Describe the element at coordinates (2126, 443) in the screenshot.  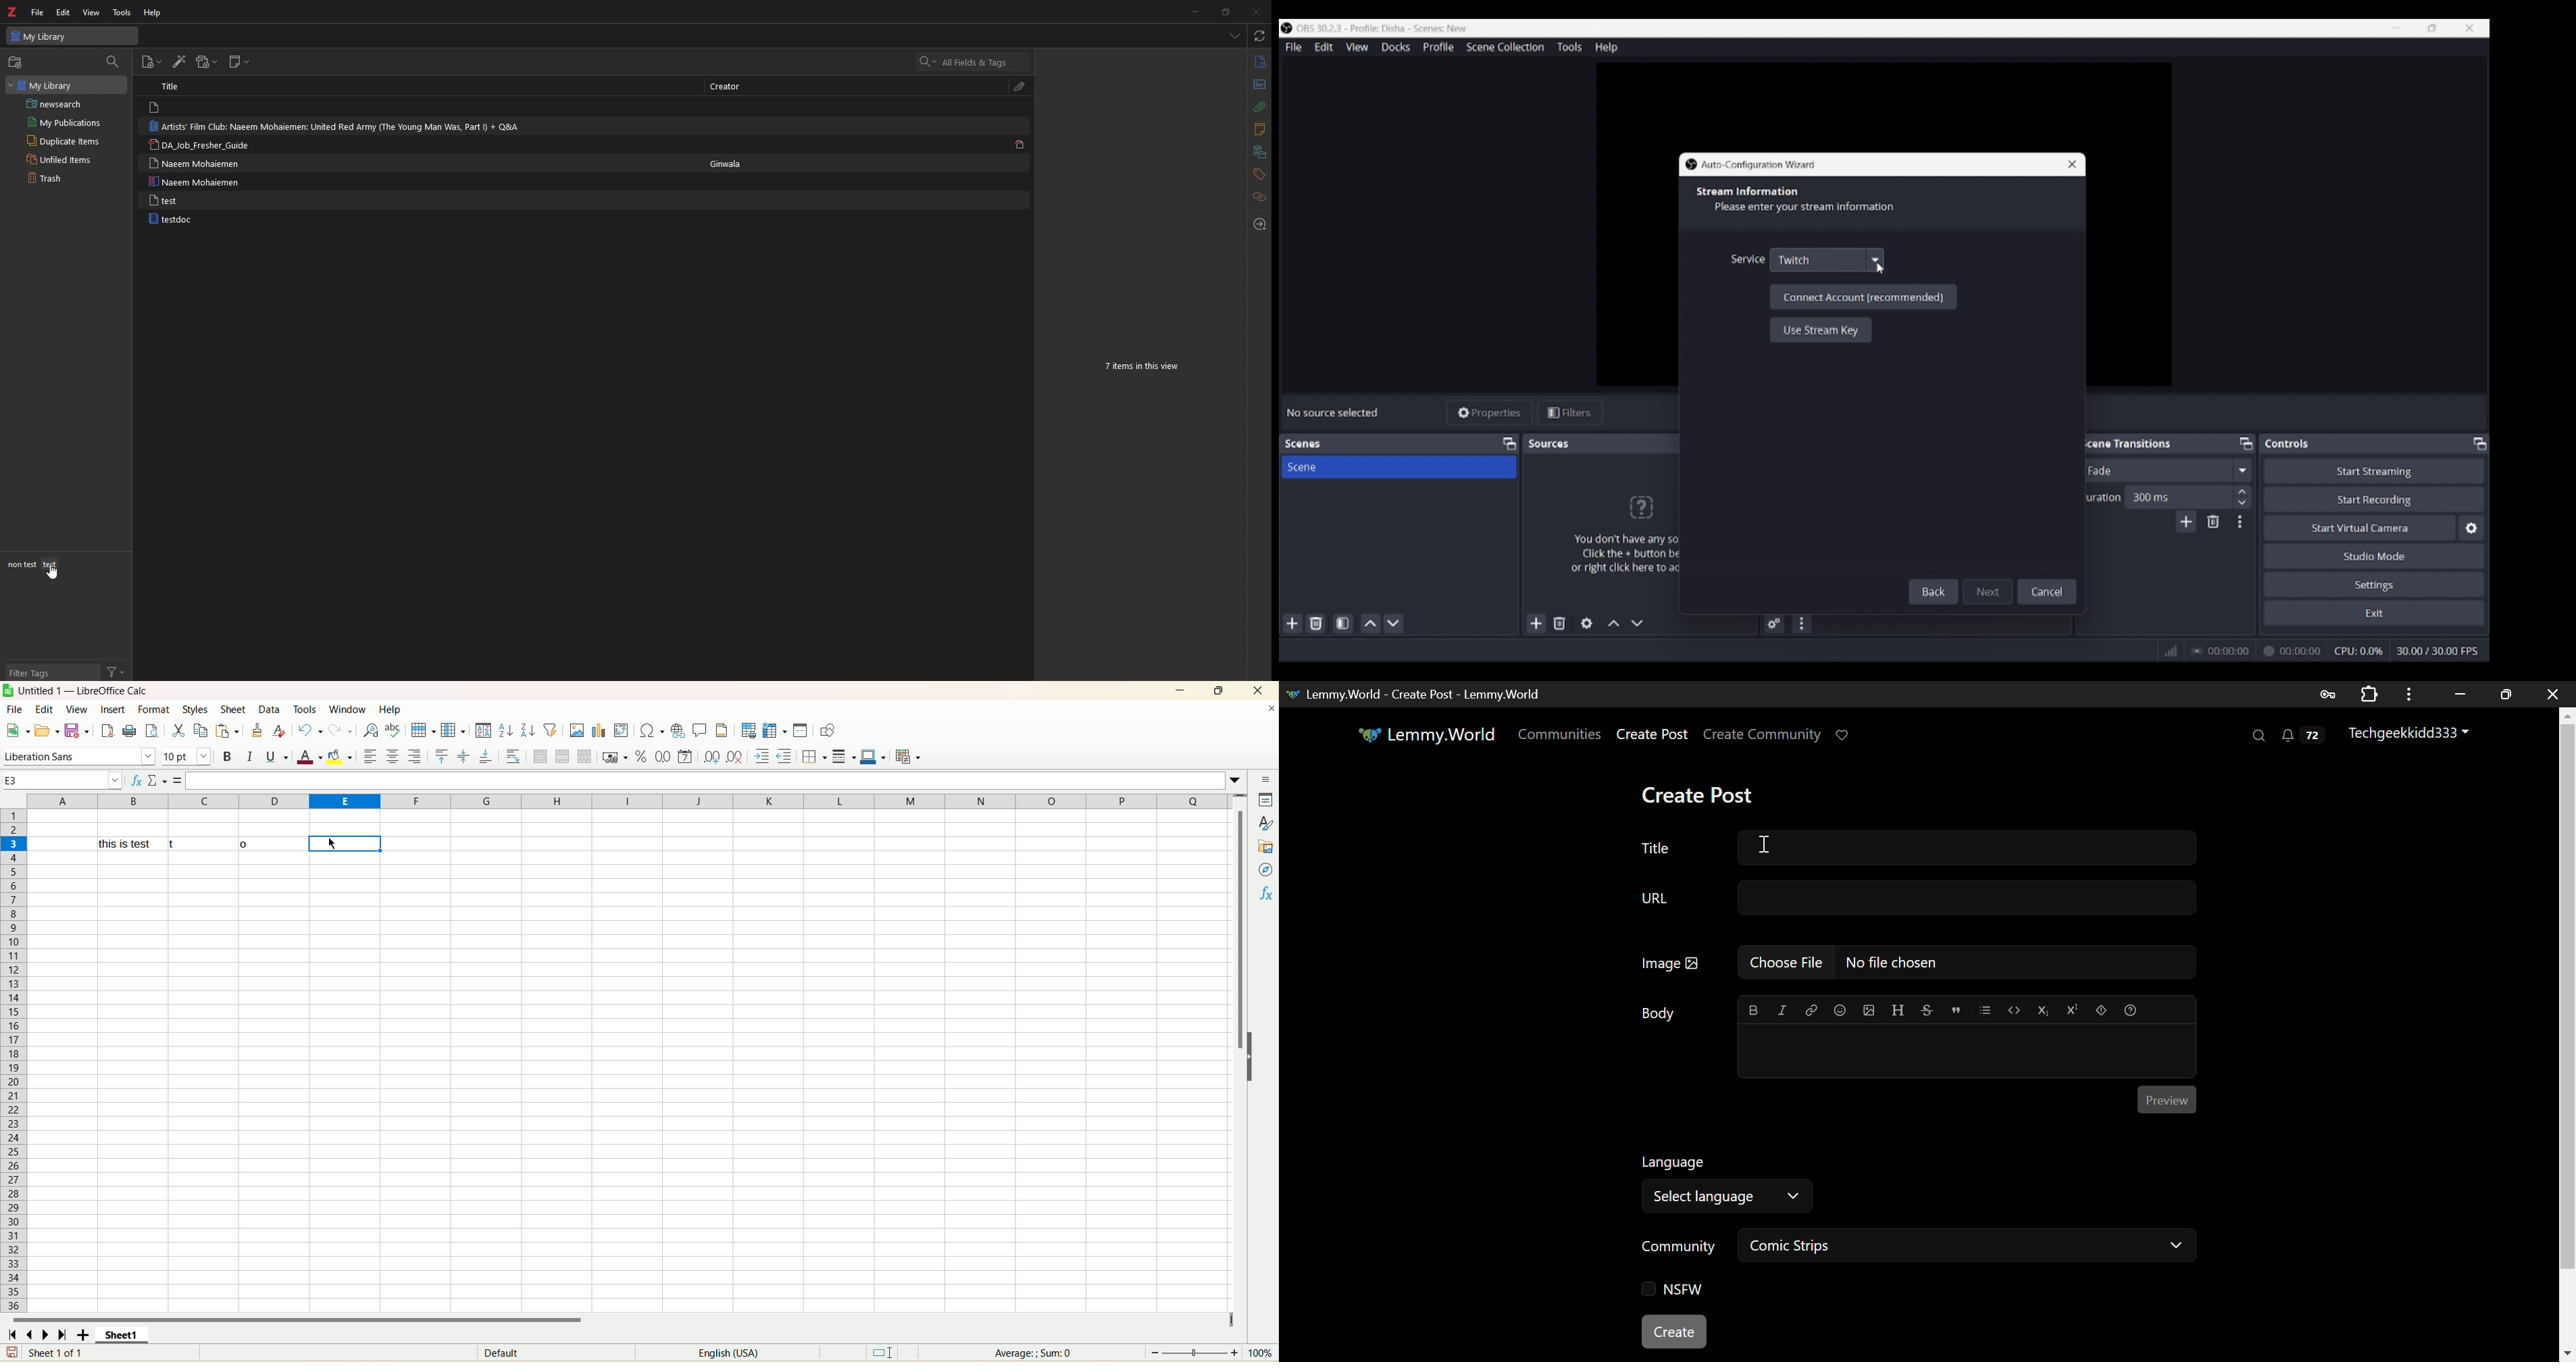
I see `Panel title` at that location.